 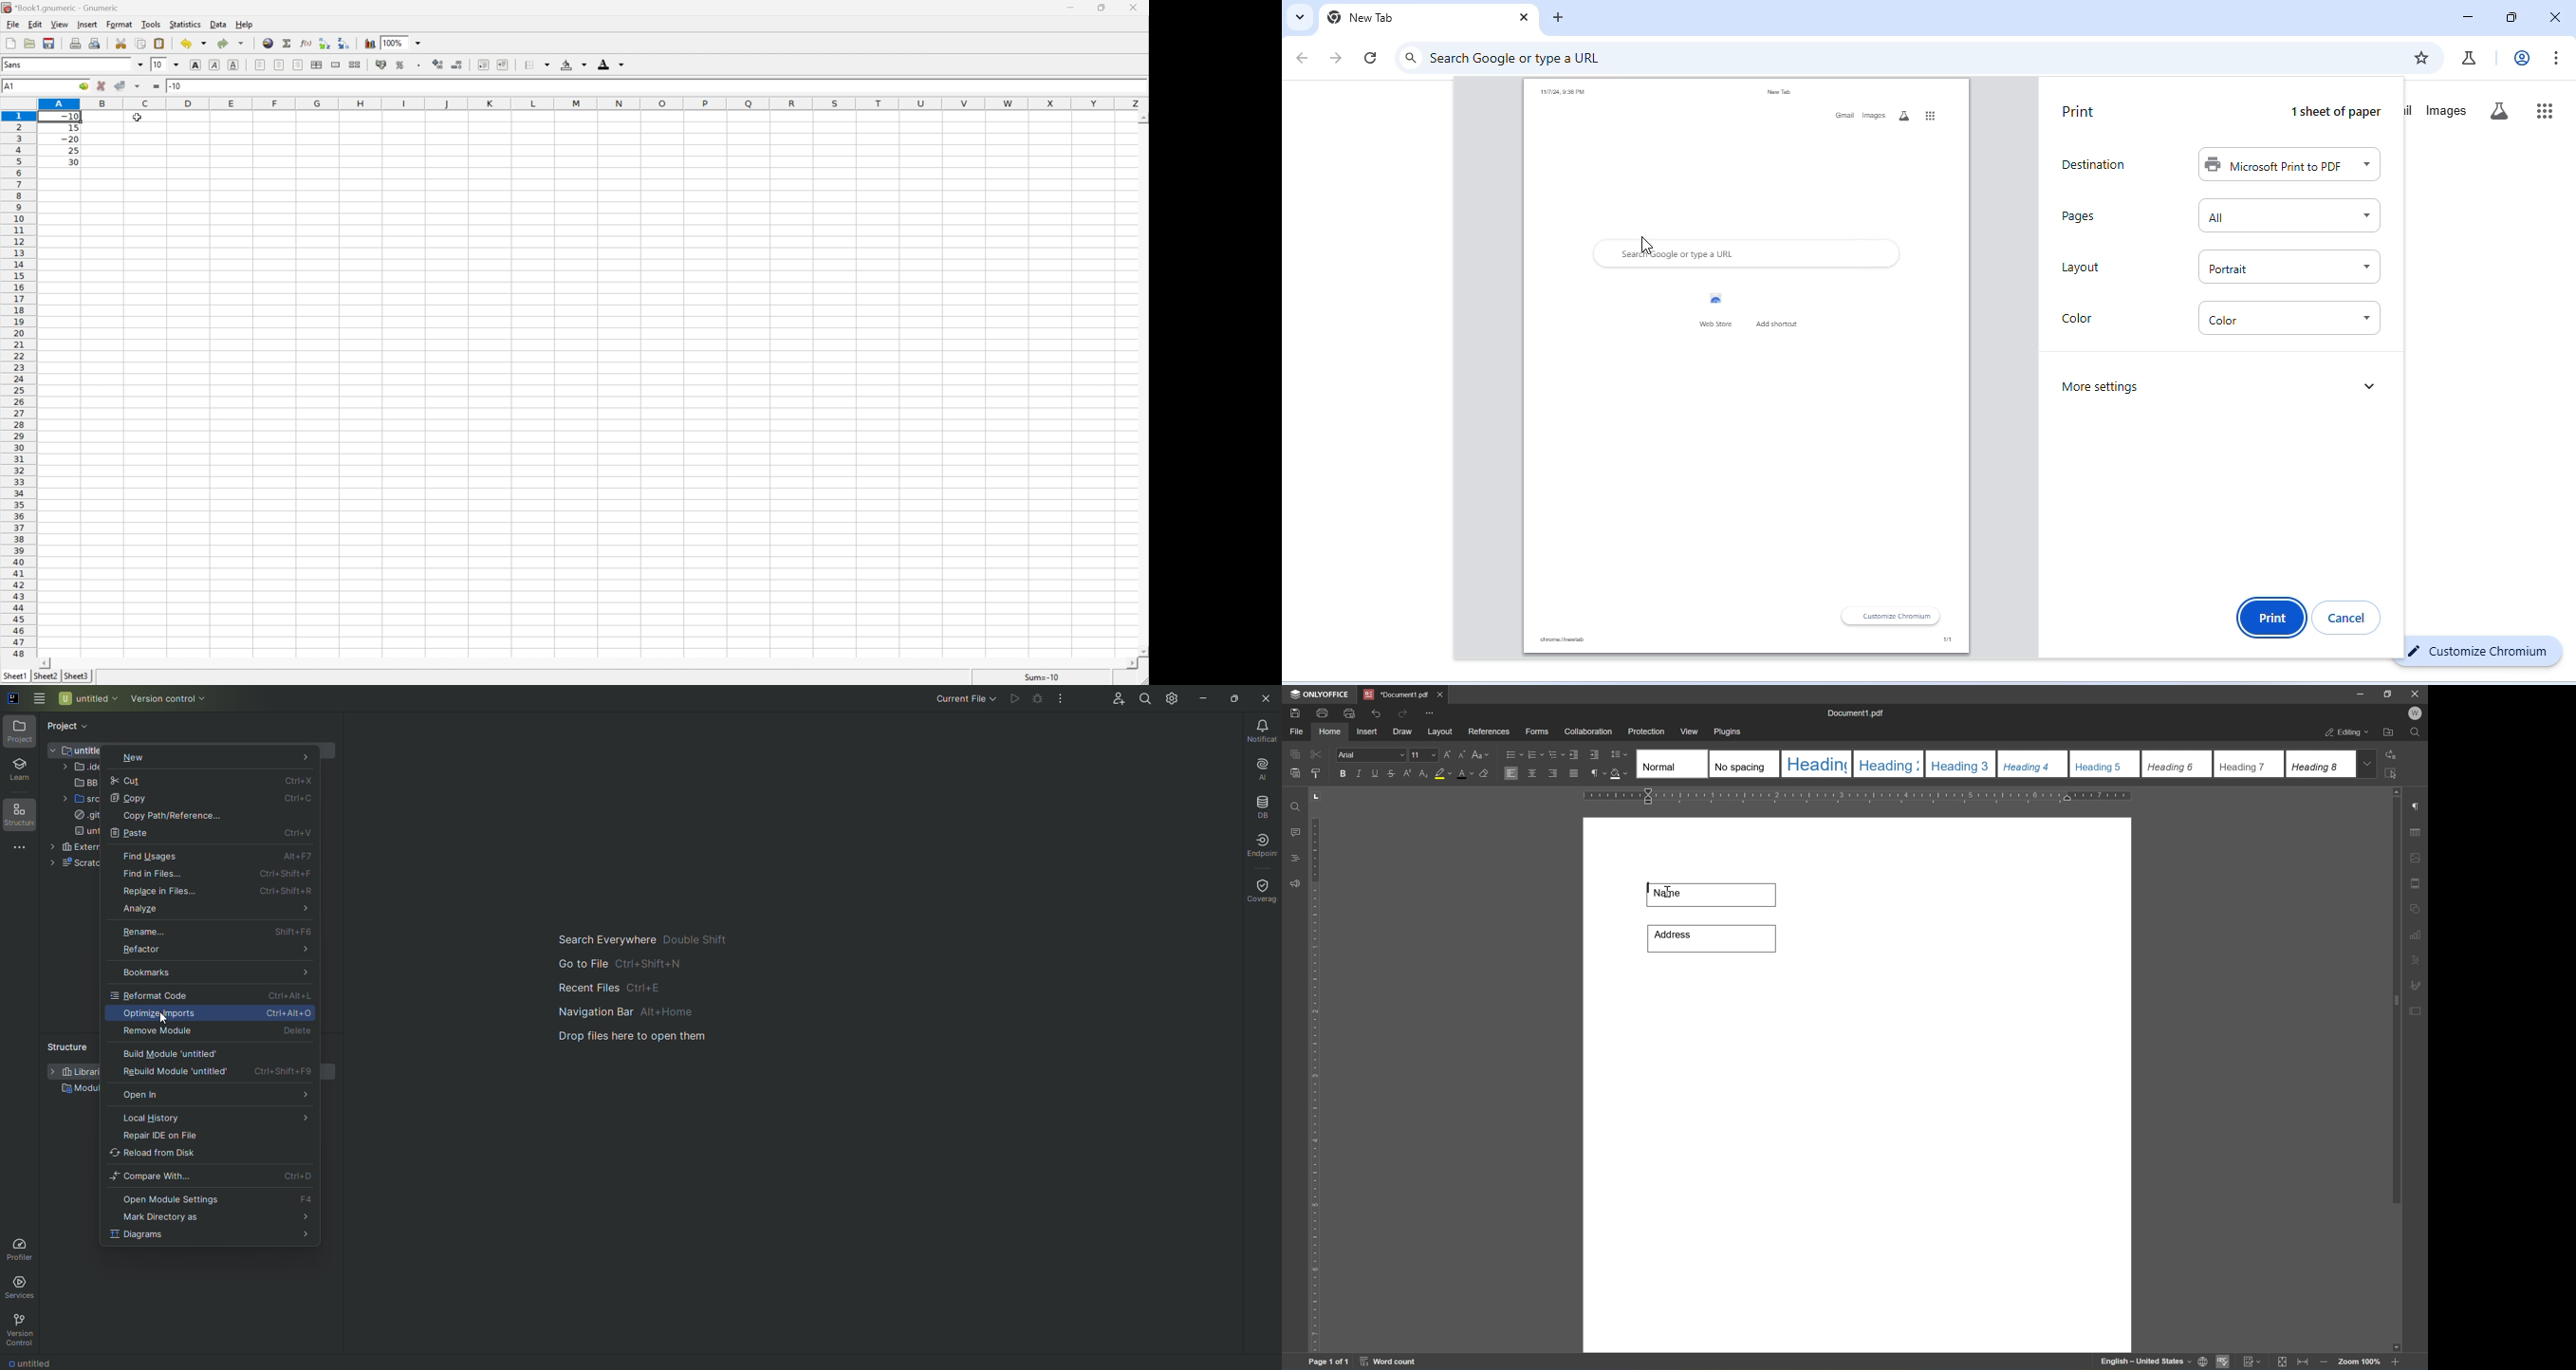 What do you see at coordinates (1332, 734) in the screenshot?
I see `home` at bounding box center [1332, 734].